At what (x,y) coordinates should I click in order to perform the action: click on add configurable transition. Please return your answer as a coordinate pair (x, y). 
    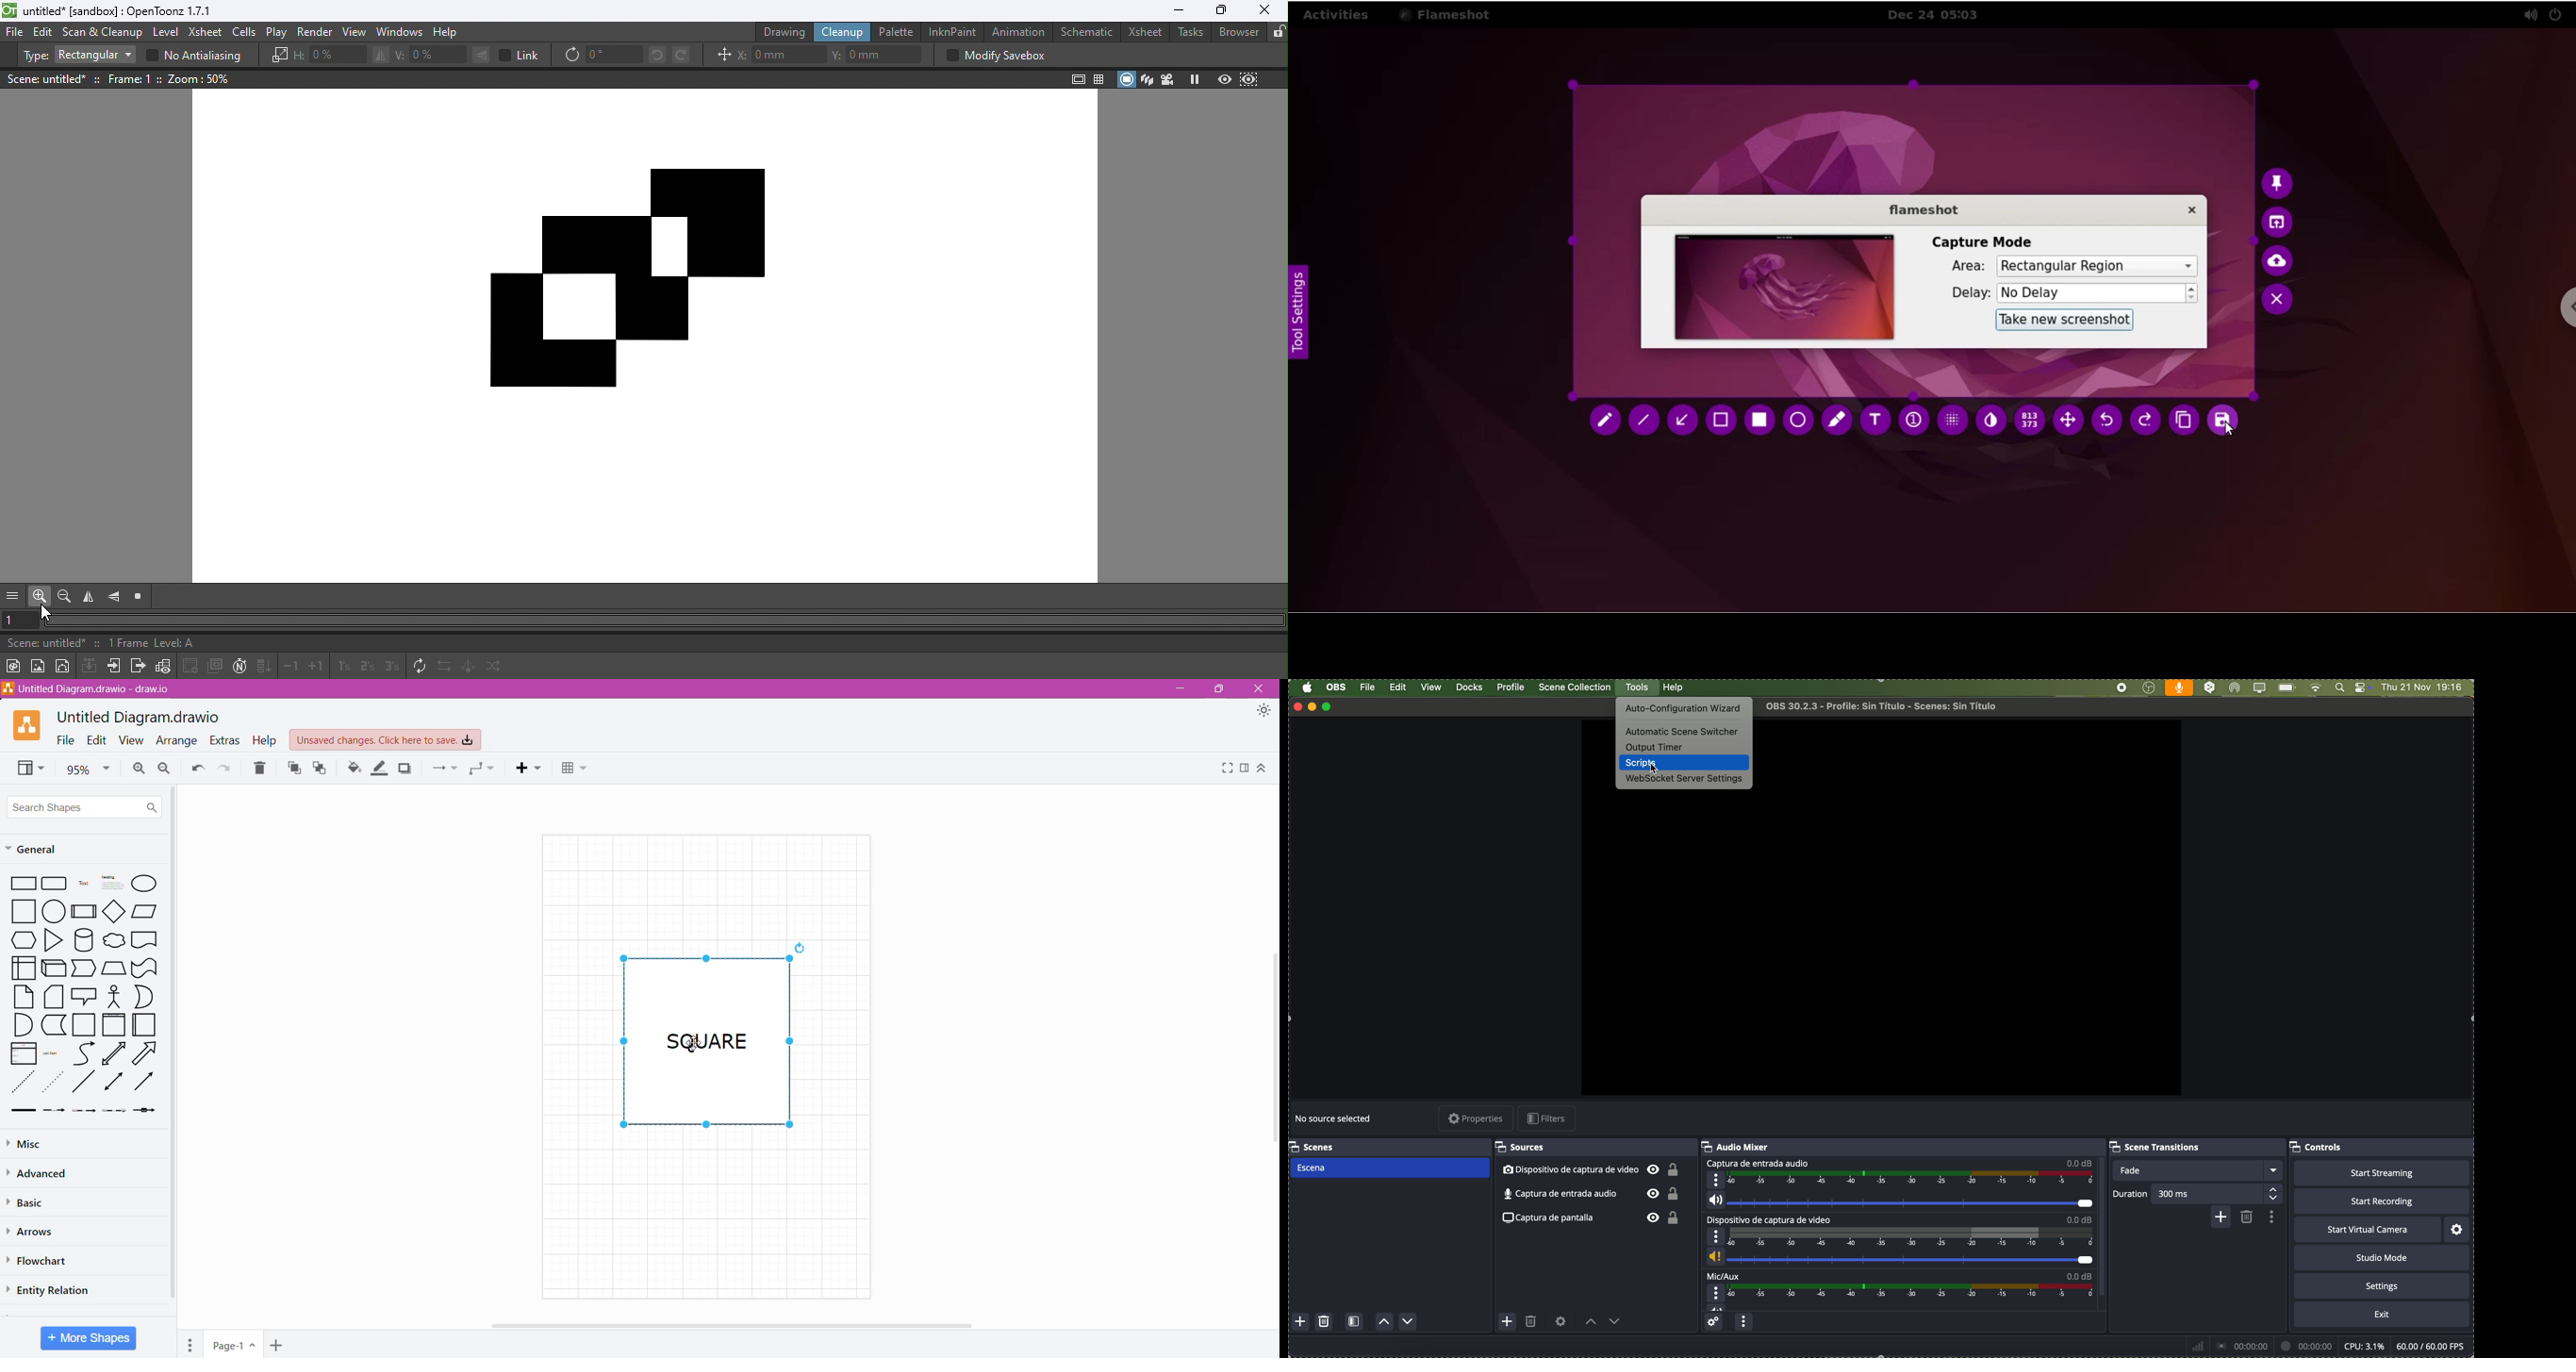
    Looking at the image, I should click on (2220, 1218).